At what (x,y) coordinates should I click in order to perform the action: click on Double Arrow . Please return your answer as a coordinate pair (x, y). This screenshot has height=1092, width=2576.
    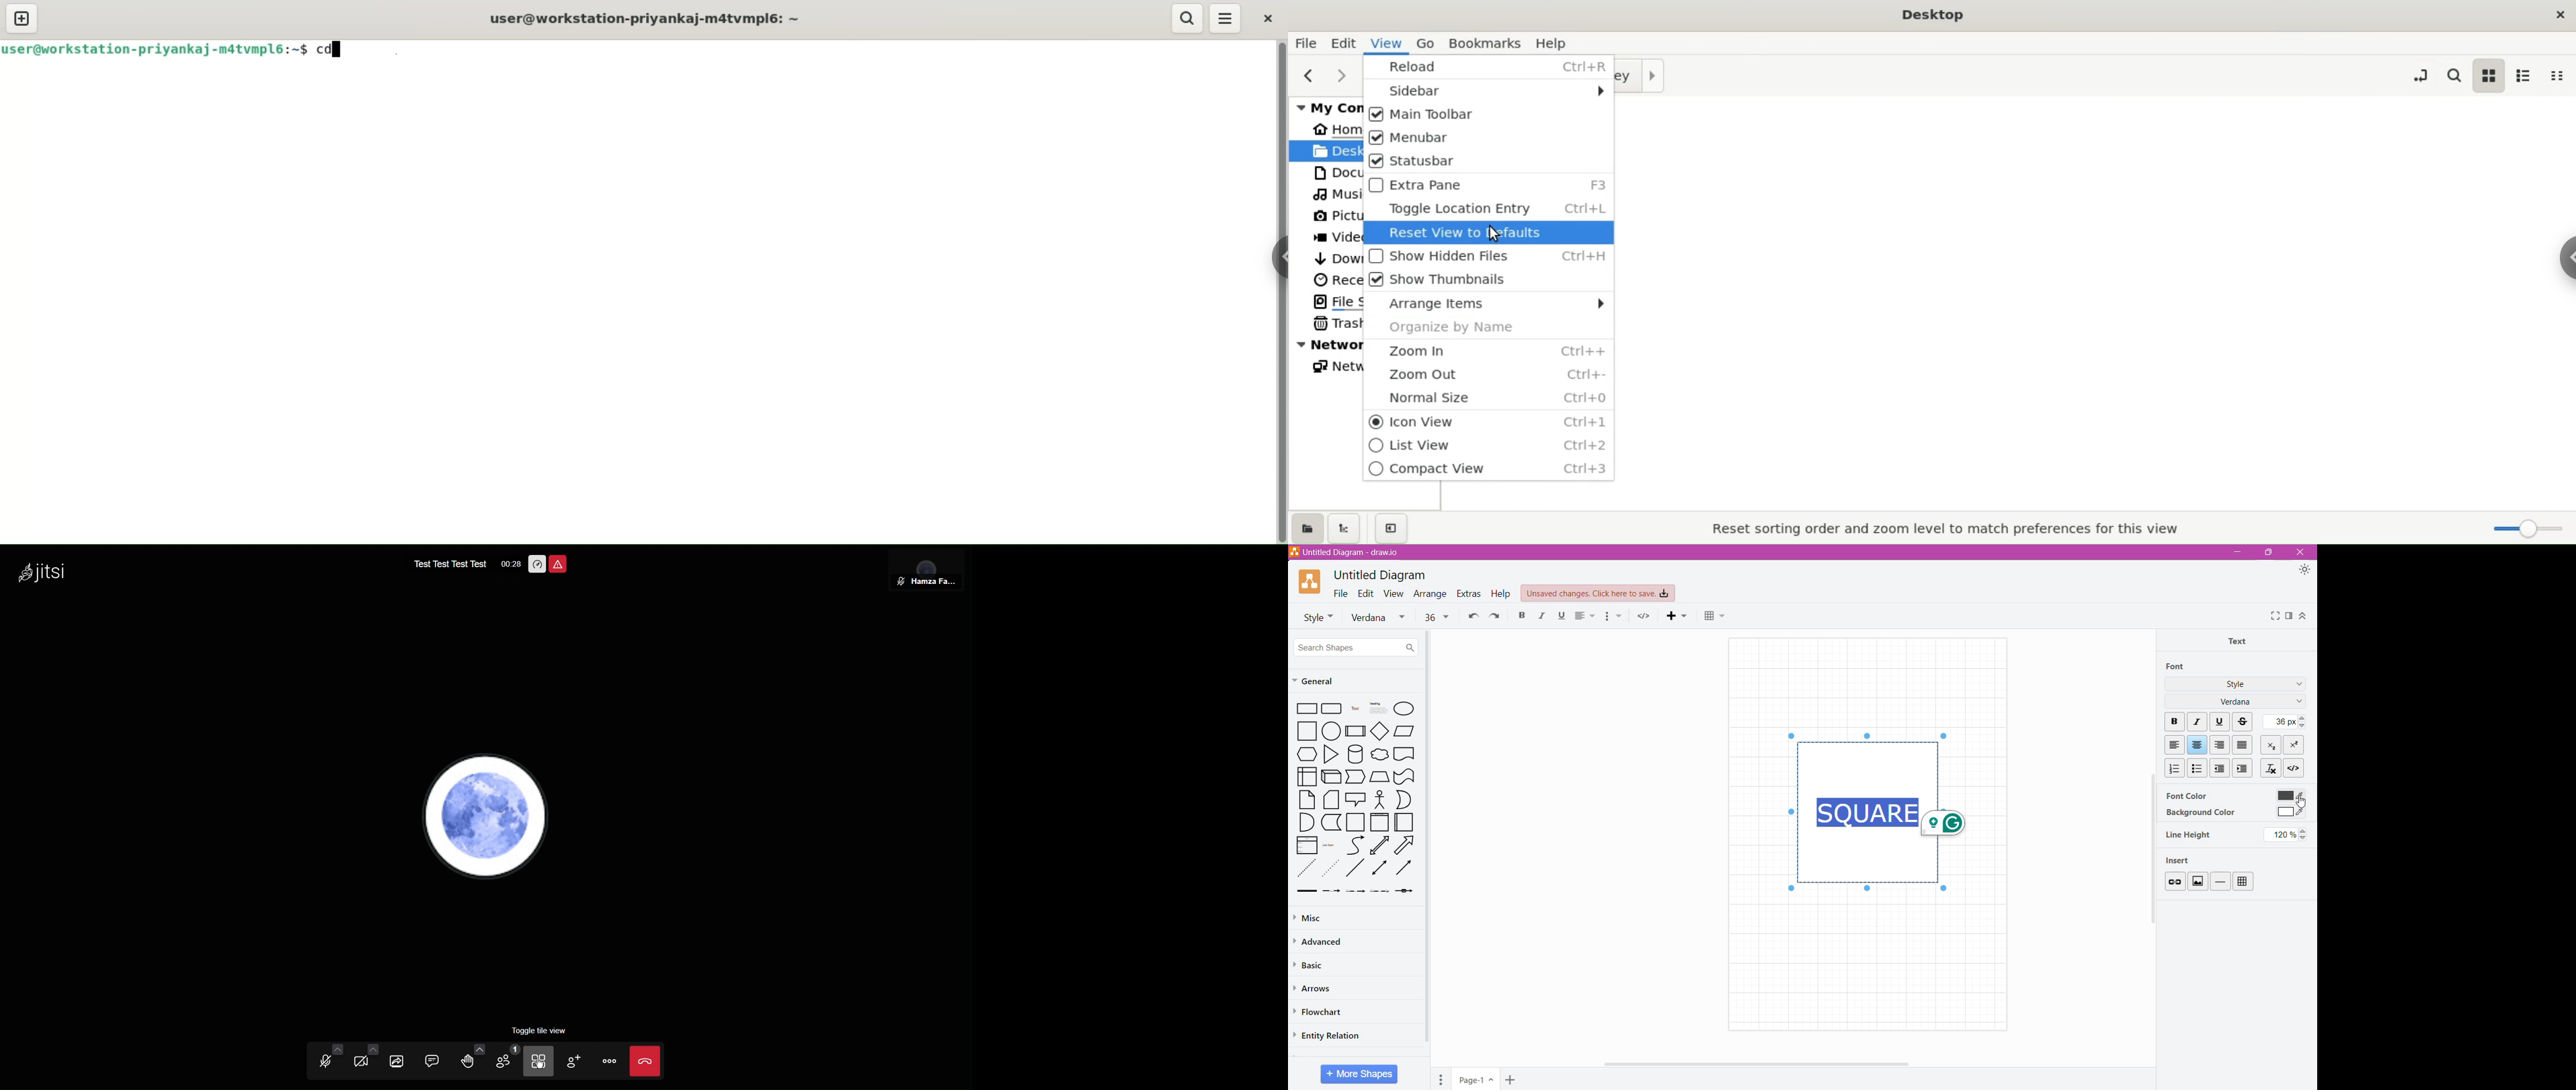
    Looking at the image, I should click on (1380, 869).